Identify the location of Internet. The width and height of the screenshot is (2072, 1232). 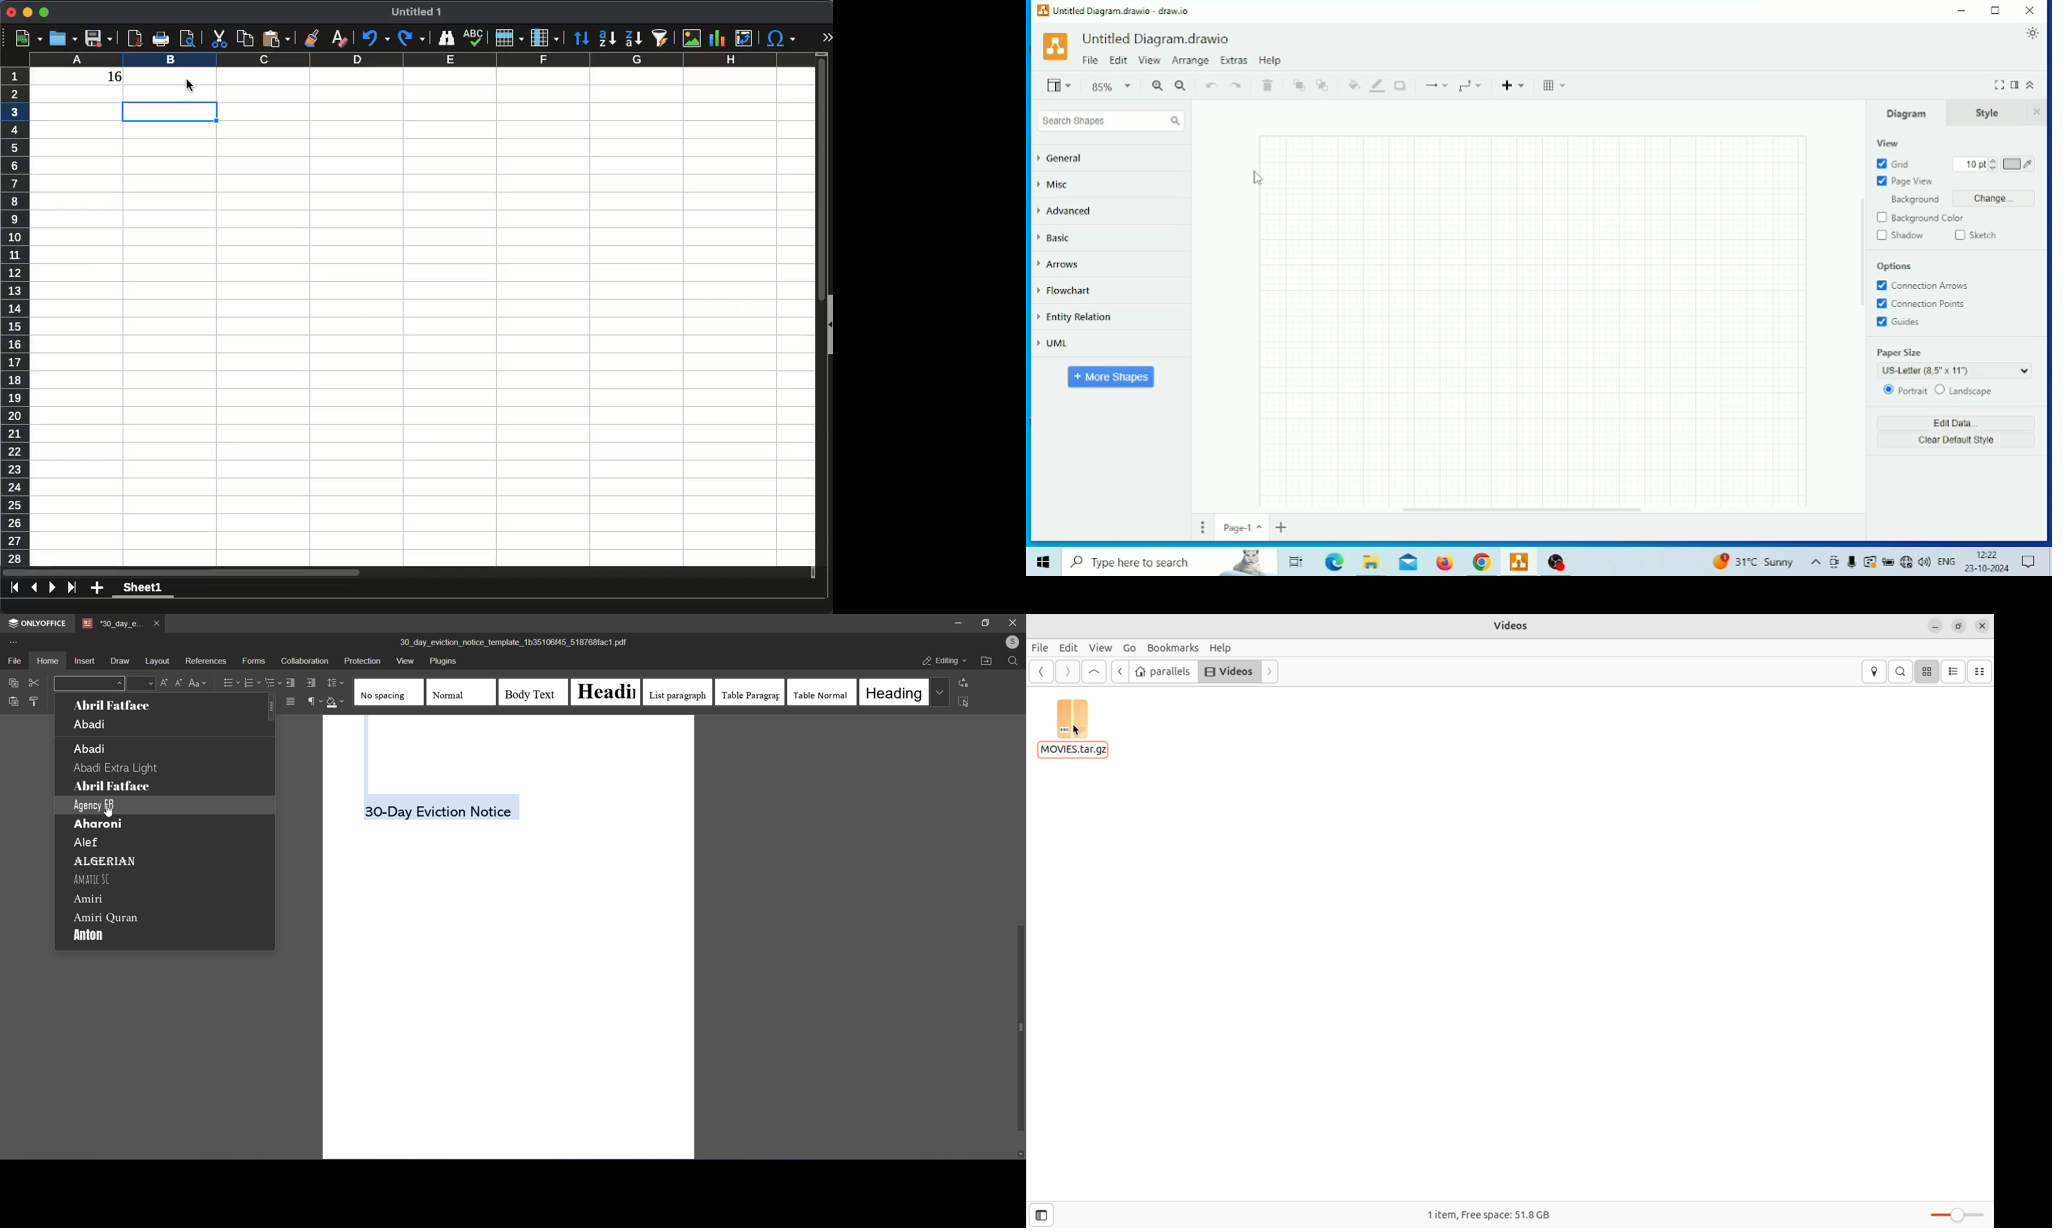
(1906, 562).